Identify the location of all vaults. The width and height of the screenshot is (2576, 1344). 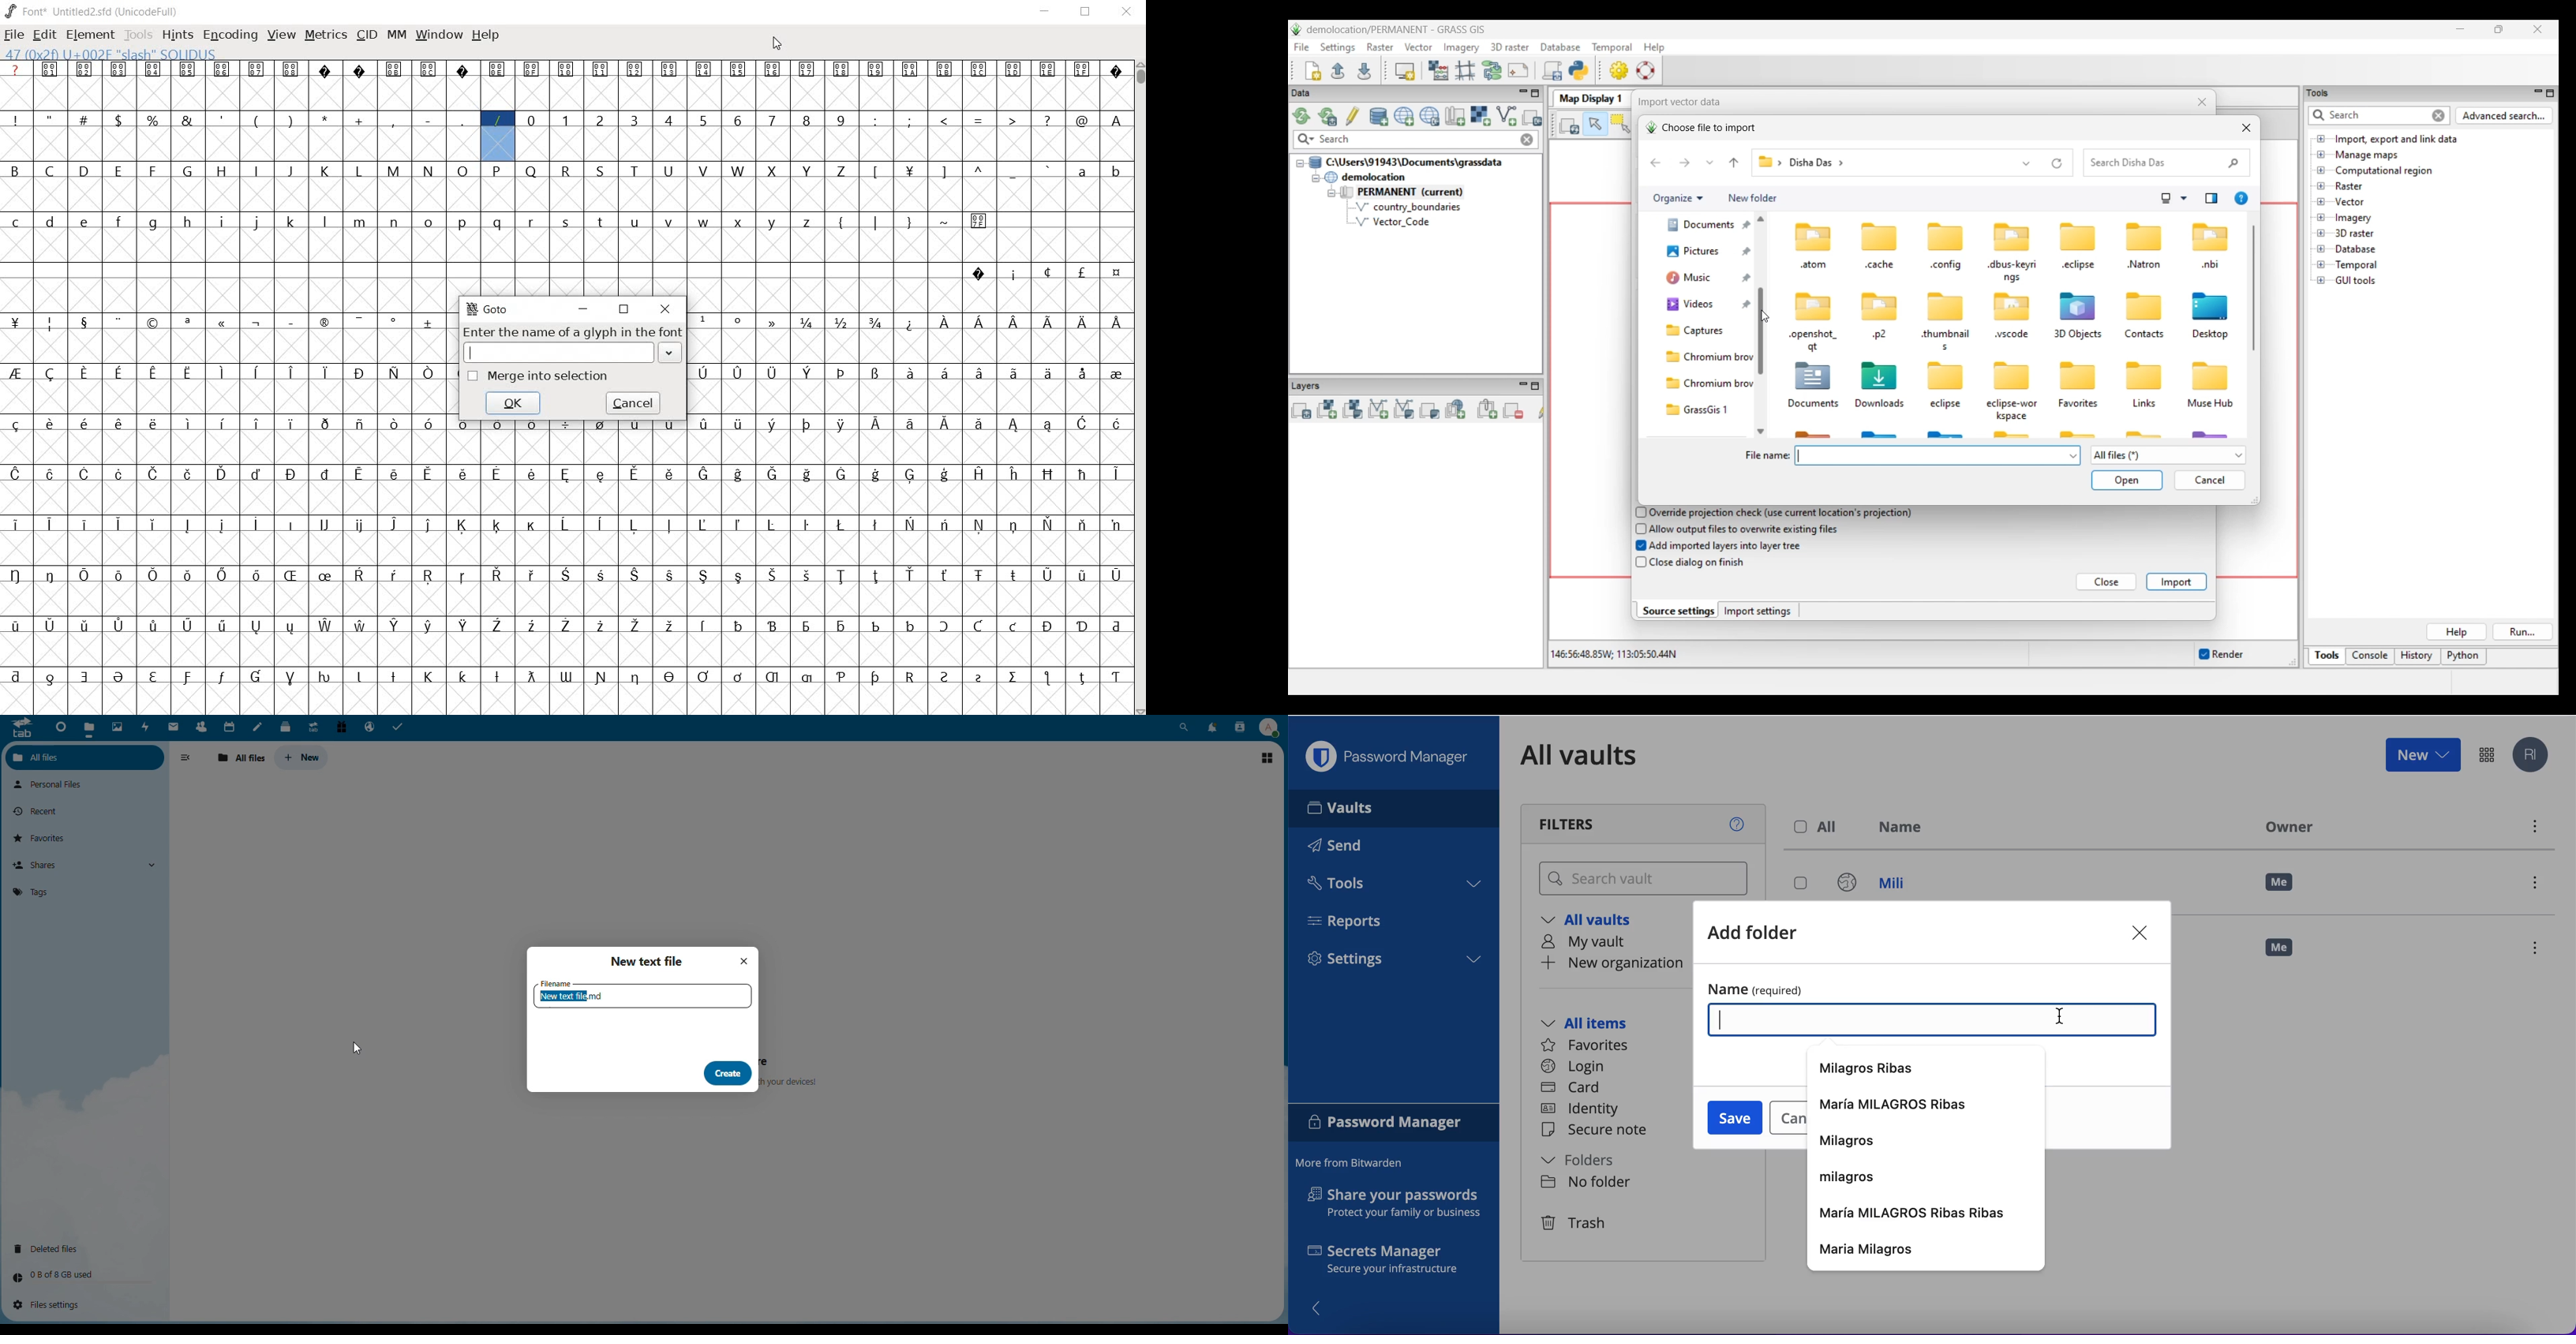
(1594, 755).